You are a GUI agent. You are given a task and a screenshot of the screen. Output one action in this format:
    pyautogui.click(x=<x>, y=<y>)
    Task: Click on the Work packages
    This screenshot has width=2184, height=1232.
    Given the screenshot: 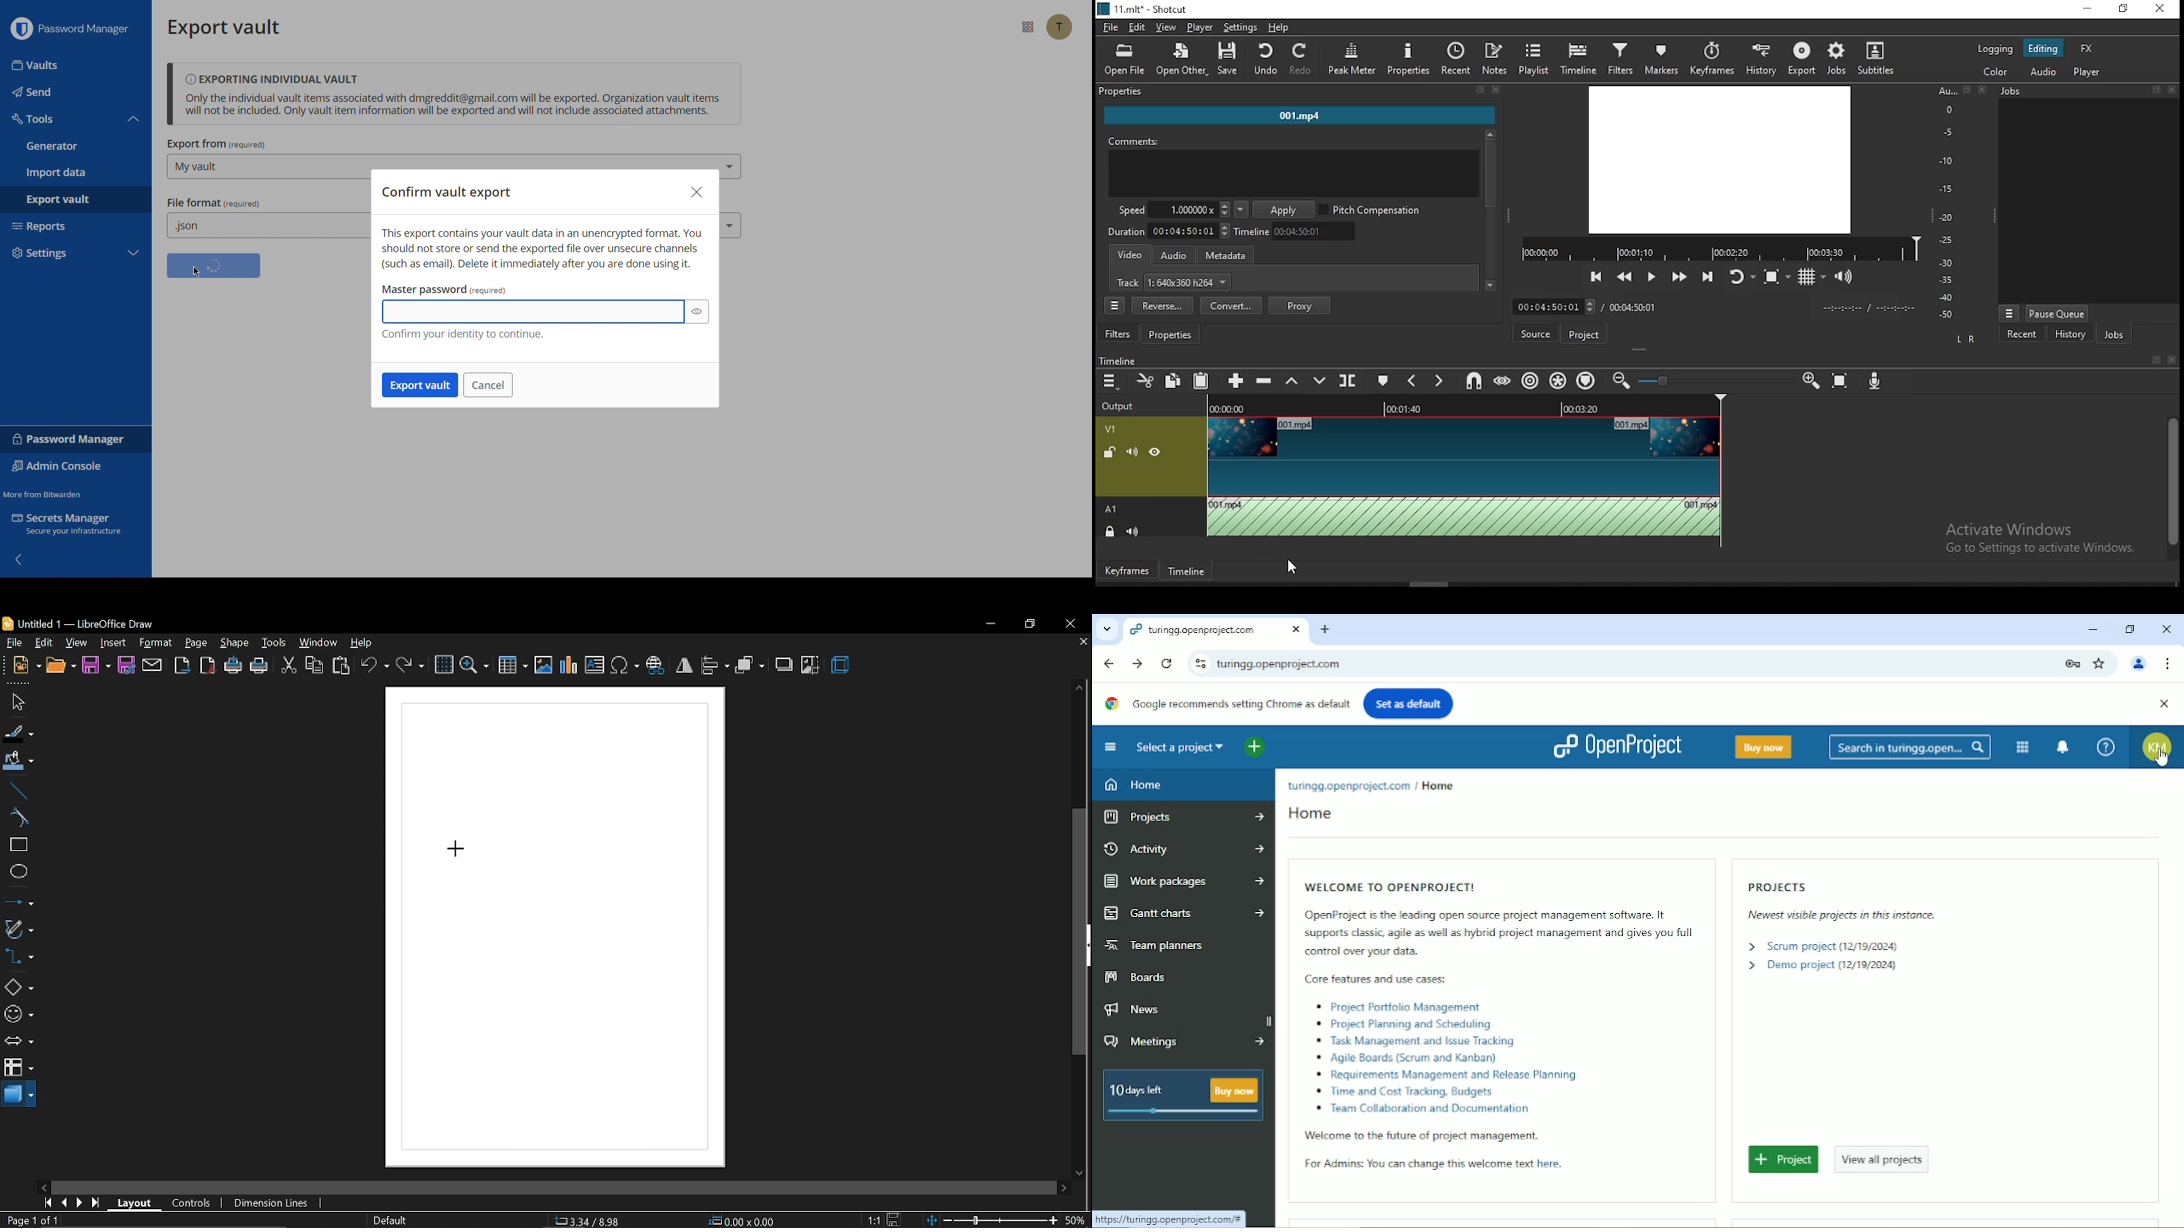 What is the action you would take?
    pyautogui.click(x=1185, y=880)
    